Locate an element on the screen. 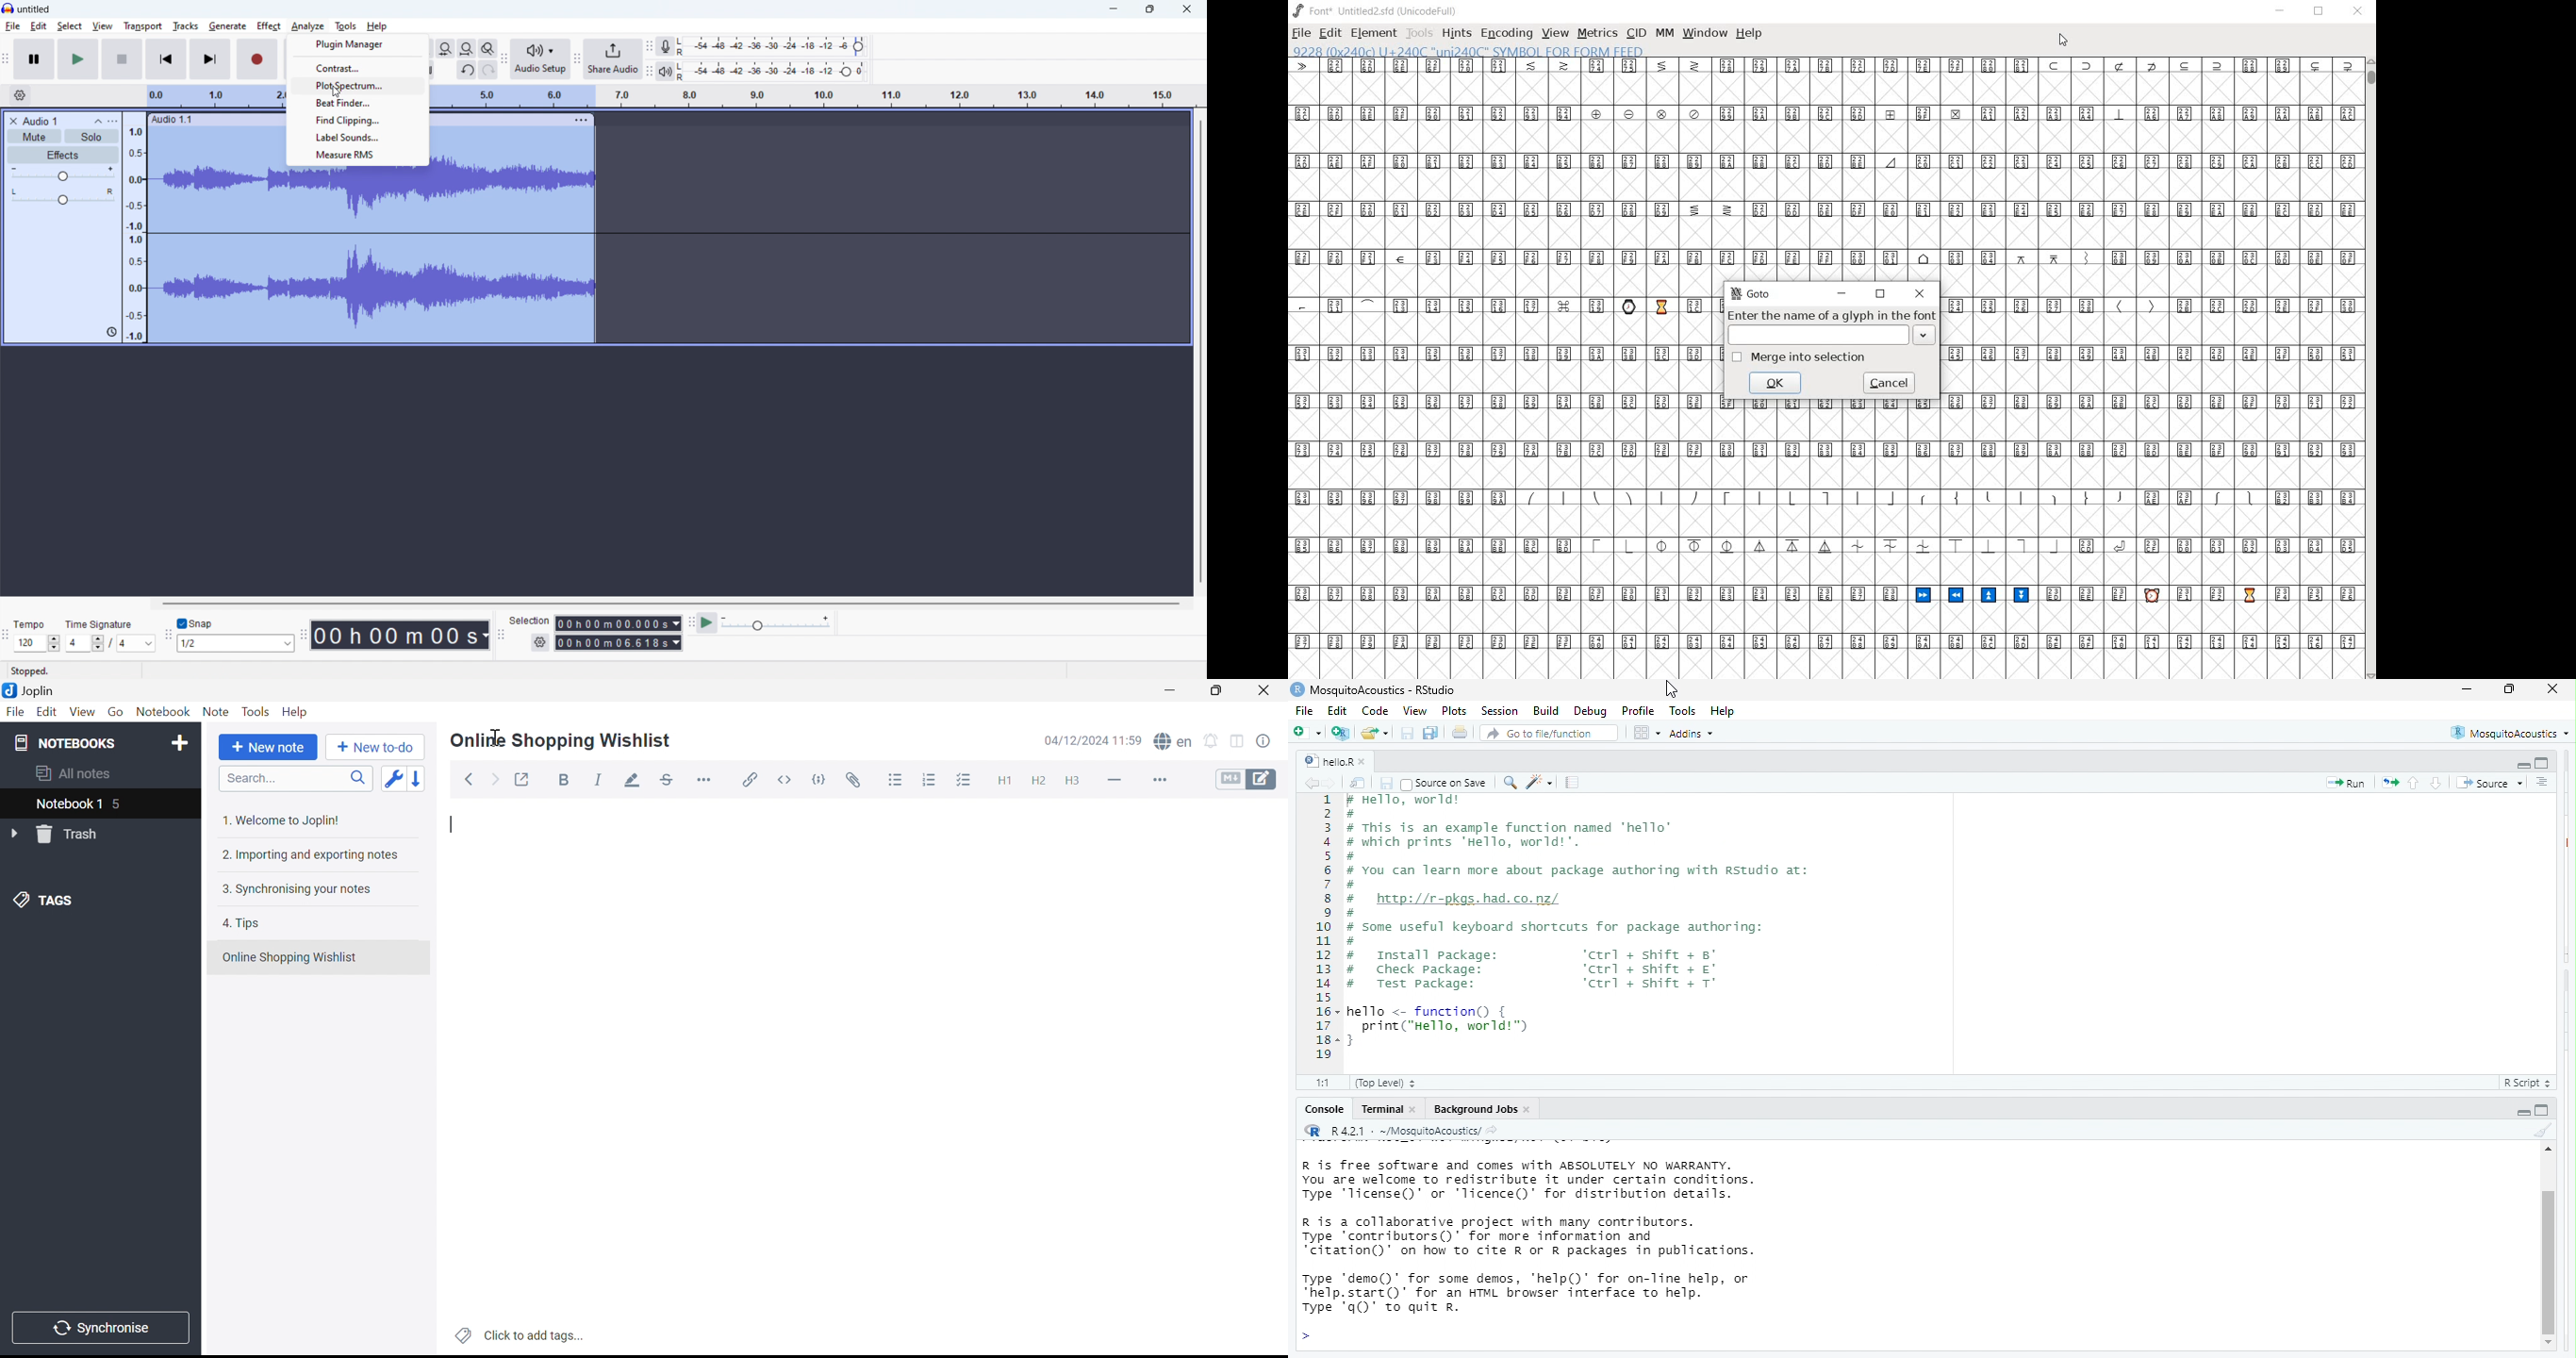  el sie tl—pbmsly-sy-—ibejsiyrisisns-mnisbepalioer-flaimyir-il-d
You are welcome to redistribute it under certain conditions.

Type ‘license()' or ‘licence()' for distribution details.

R is a collaborative project with many contributors.

Type contributors)’ for more information and

“citation()’ on how to cite R or R packages in publications.

Type ‘demo()' for some demos, ‘'help()’ for on-line help, or

“help.start()’ for an HTML browser interface to help.

Type 'q0)" to quit R. is located at coordinates (1578, 1241).